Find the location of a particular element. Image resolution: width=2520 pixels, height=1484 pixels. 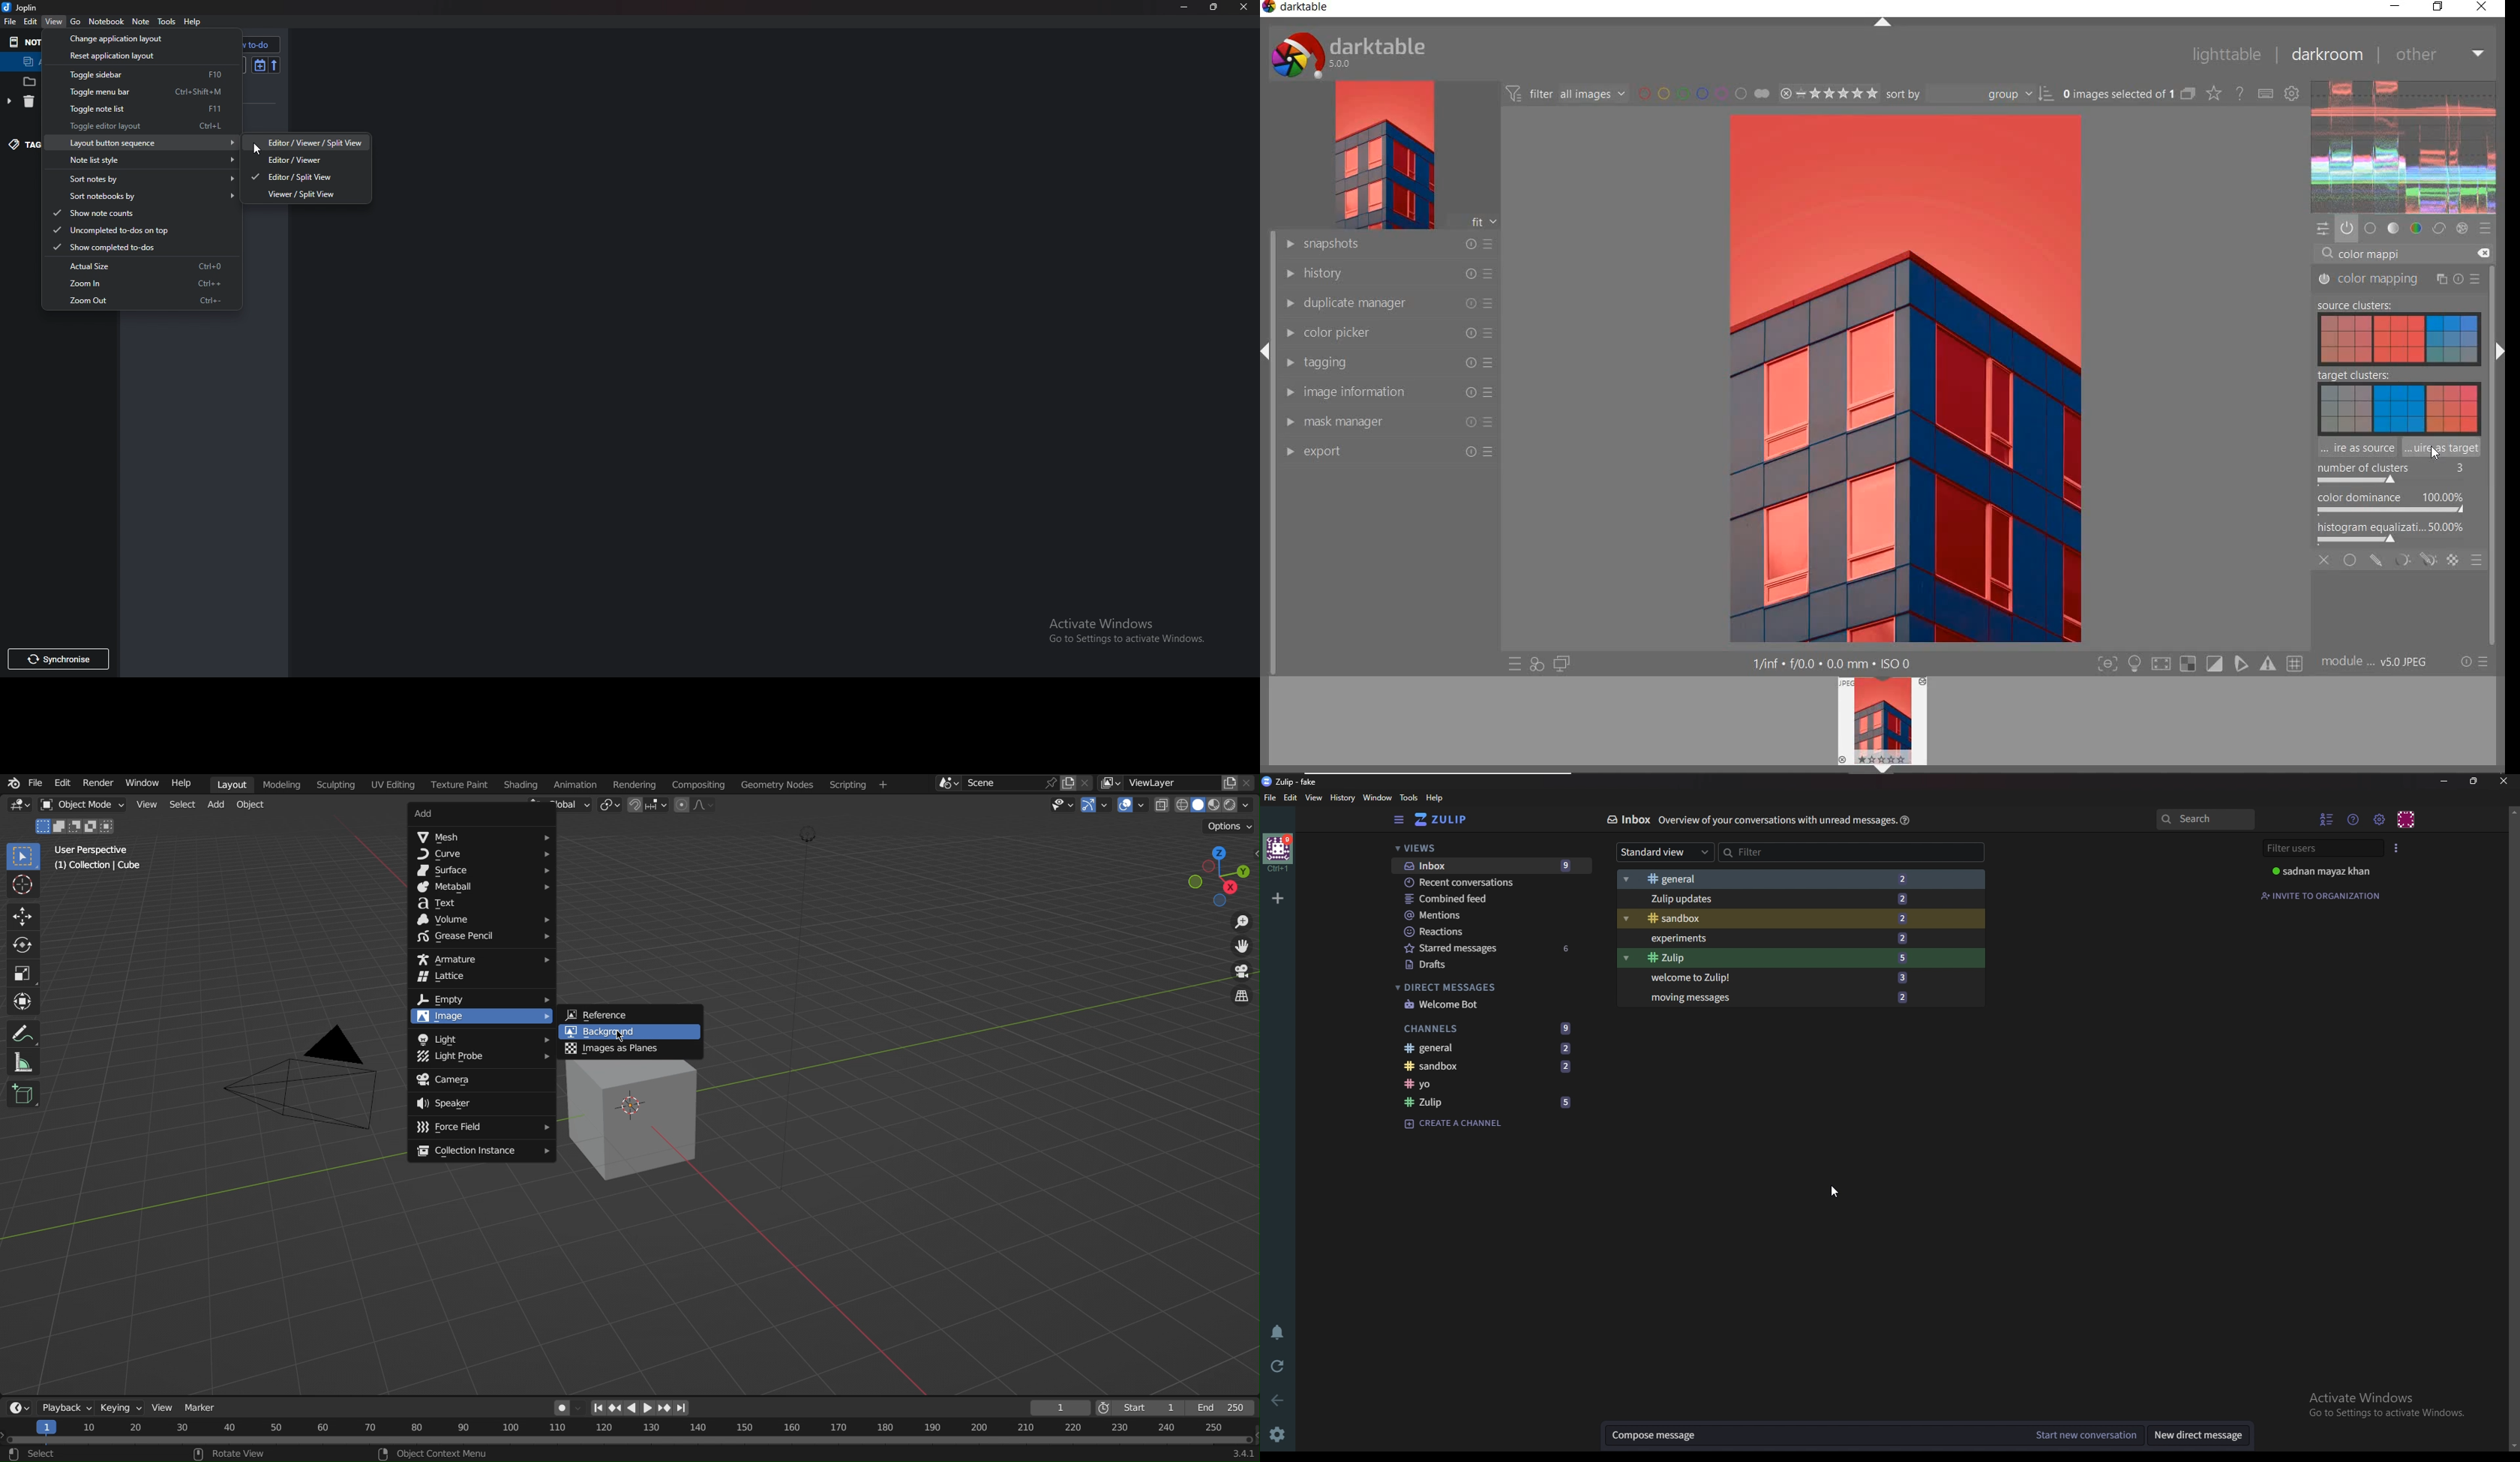

Sort notes by is located at coordinates (145, 179).